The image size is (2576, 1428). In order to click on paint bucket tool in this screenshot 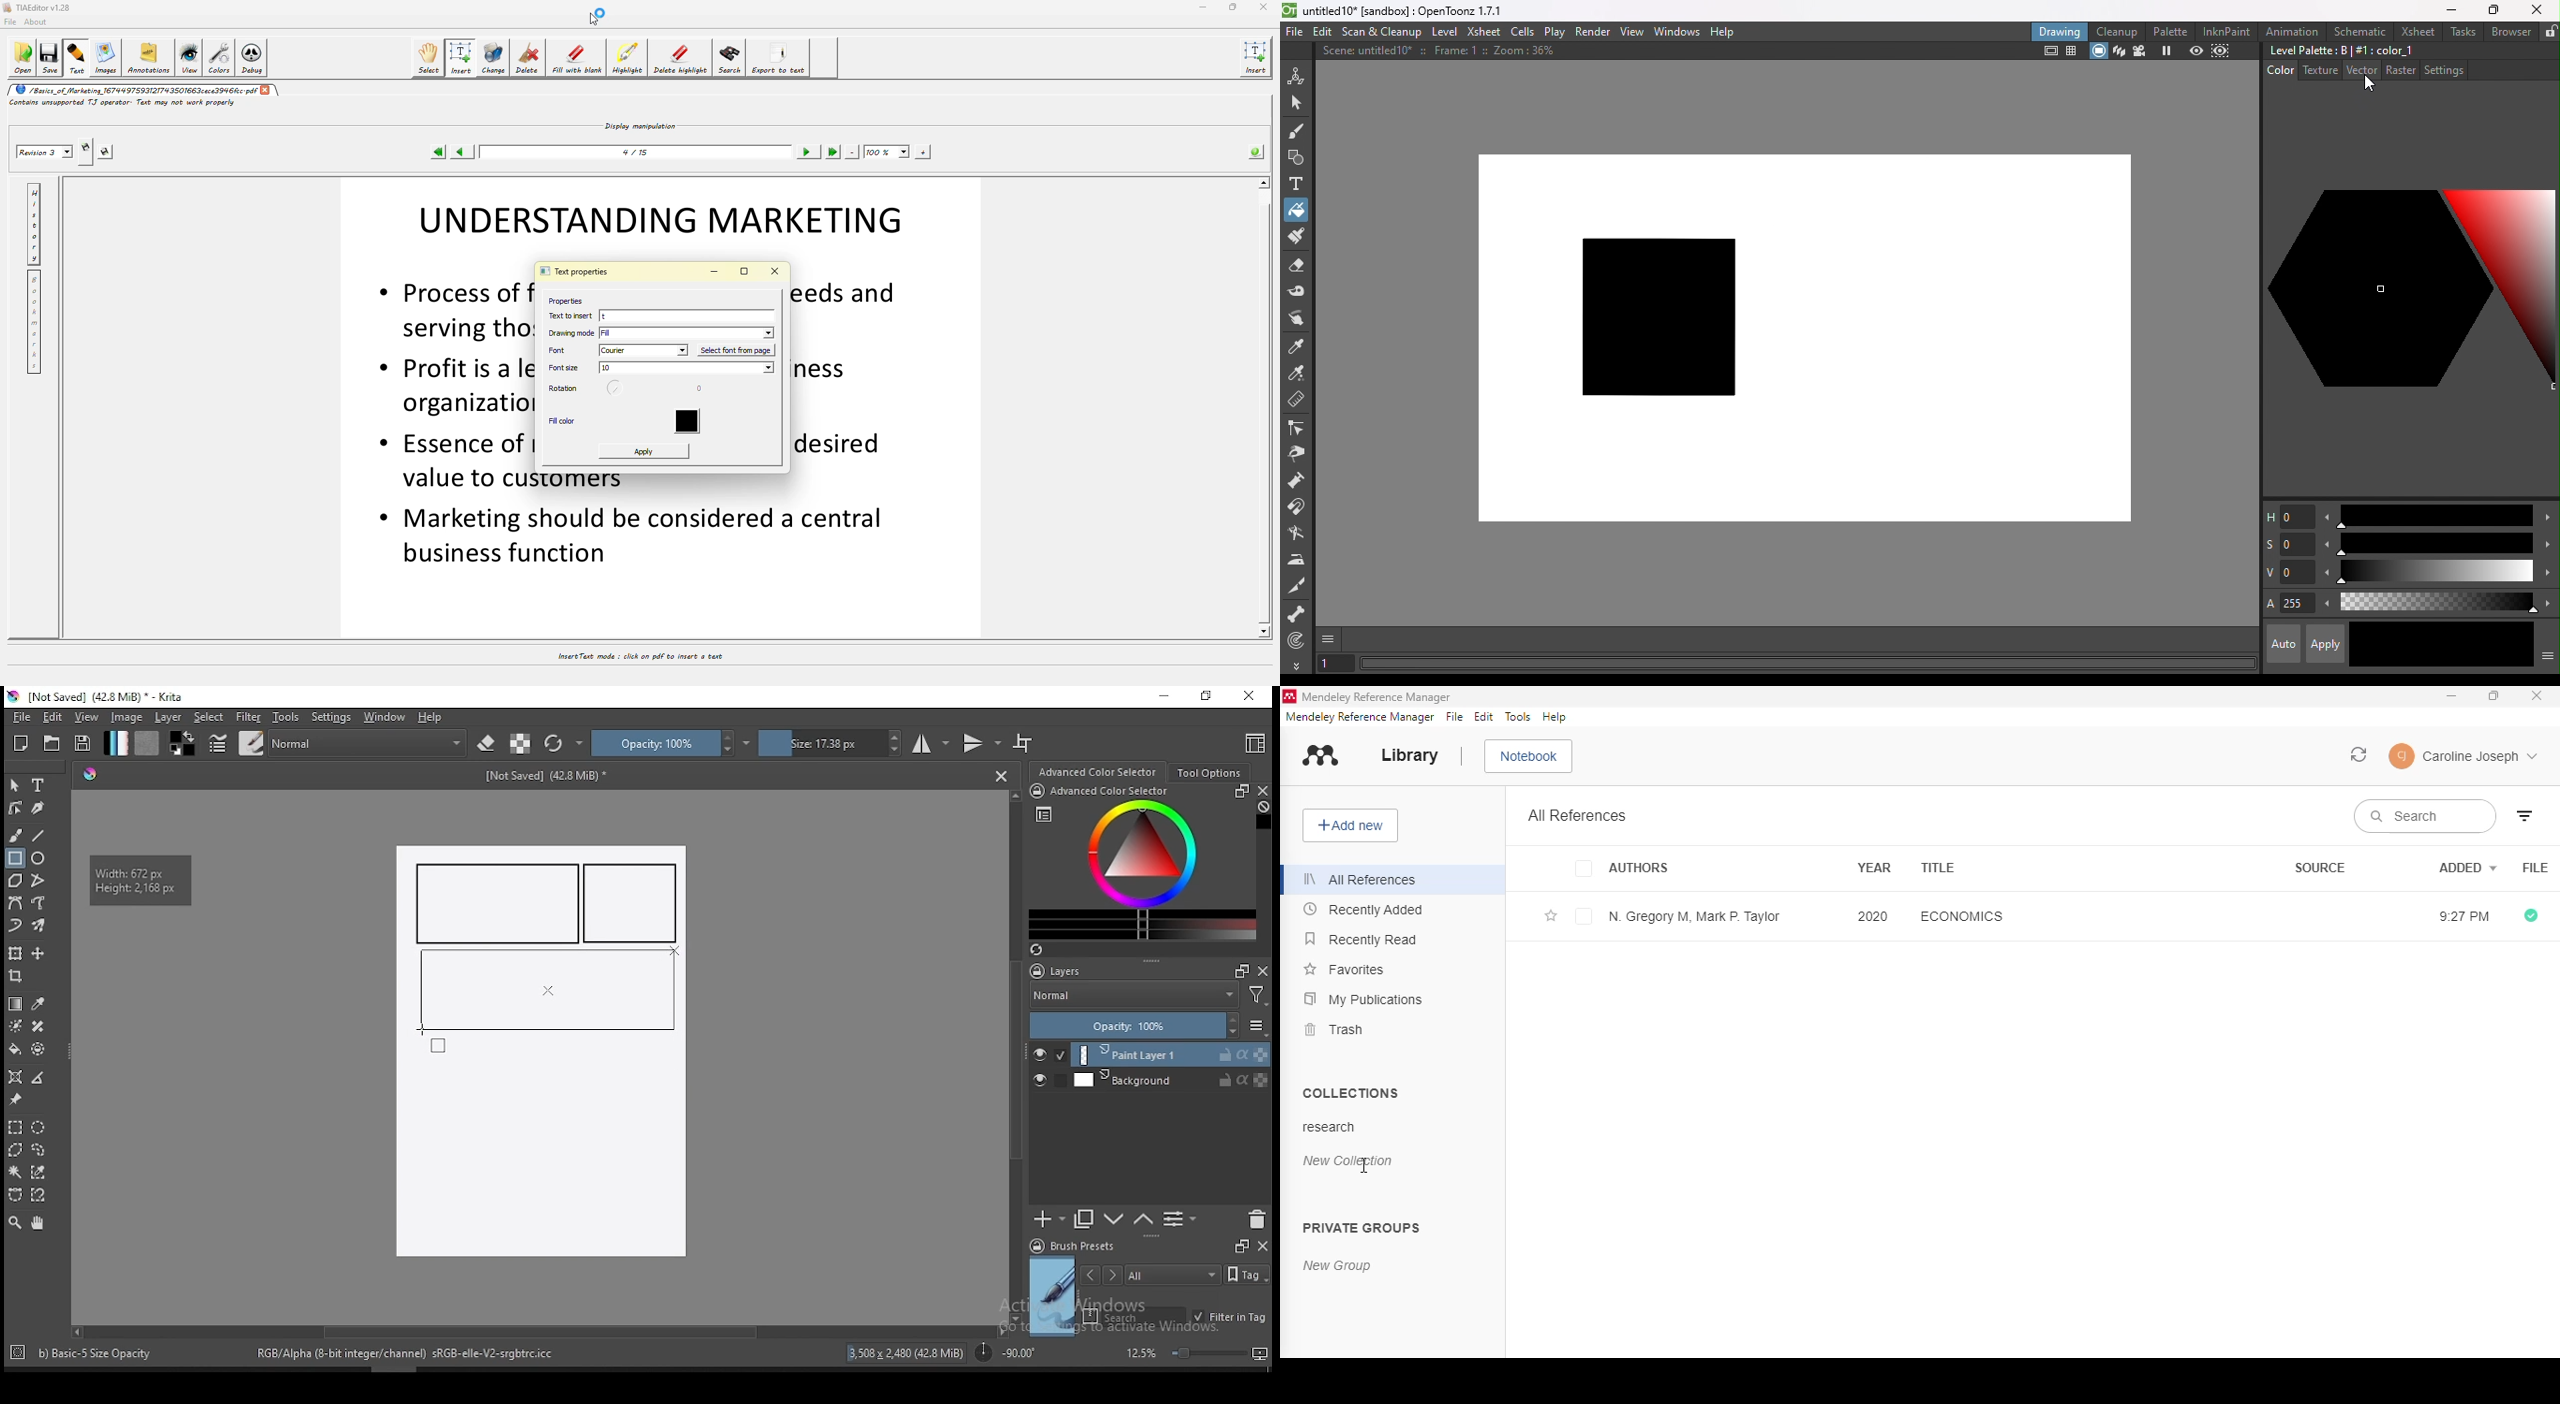, I will do `click(15, 1049)`.